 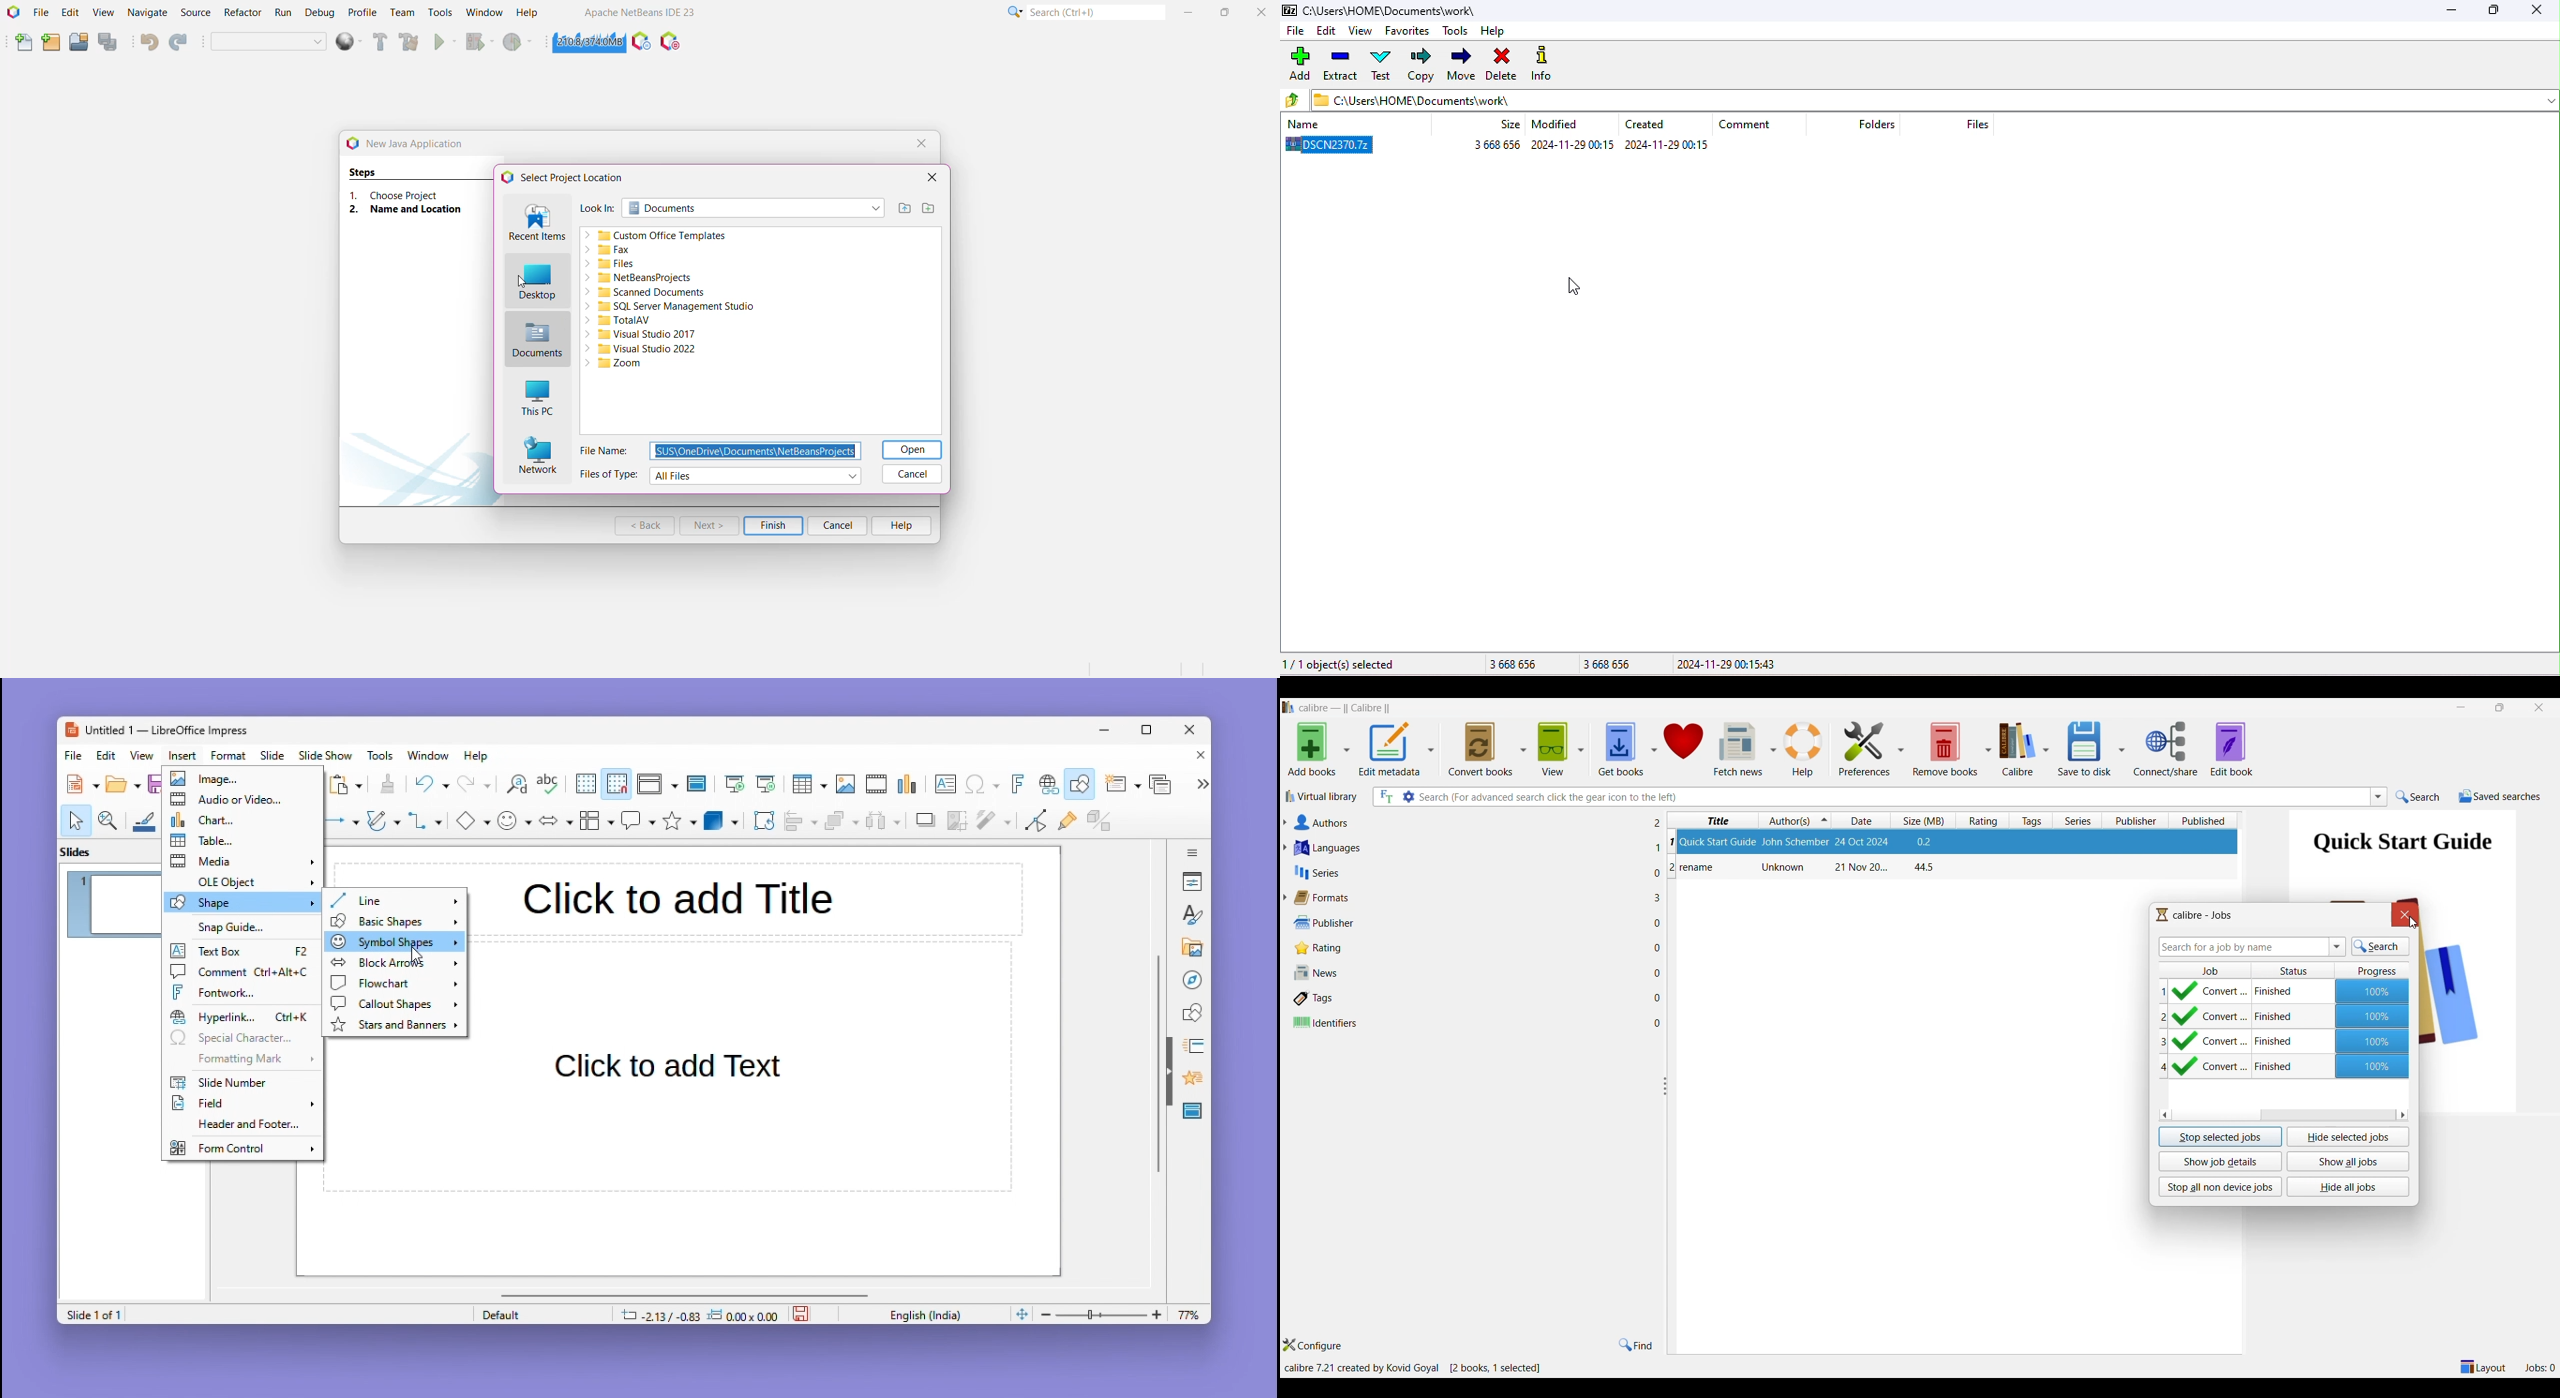 I want to click on File in each adjacent attribute, so click(x=1655, y=923).